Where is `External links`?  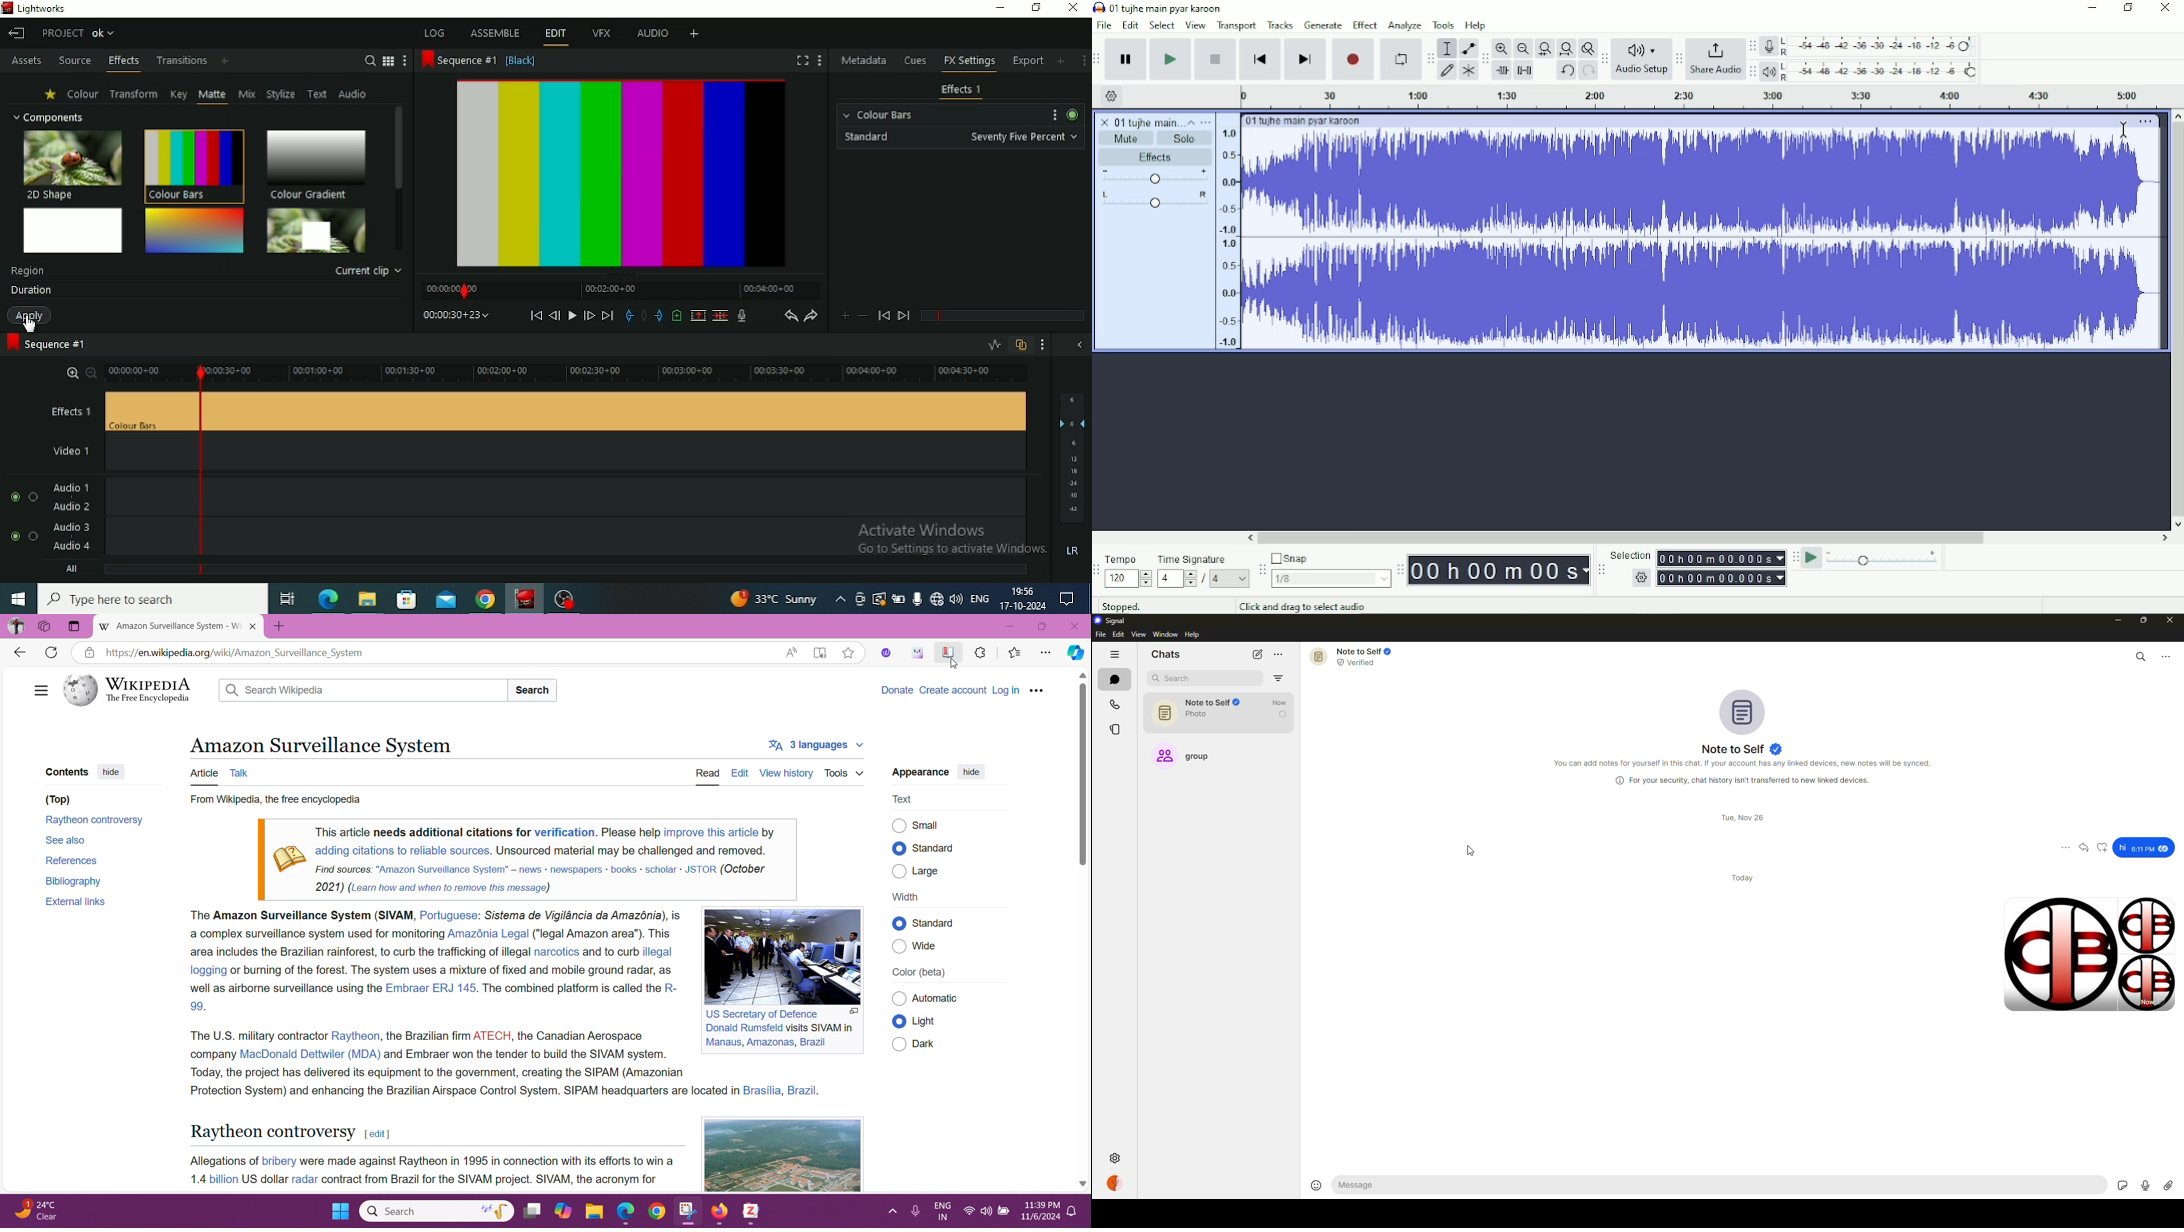 External links is located at coordinates (75, 902).